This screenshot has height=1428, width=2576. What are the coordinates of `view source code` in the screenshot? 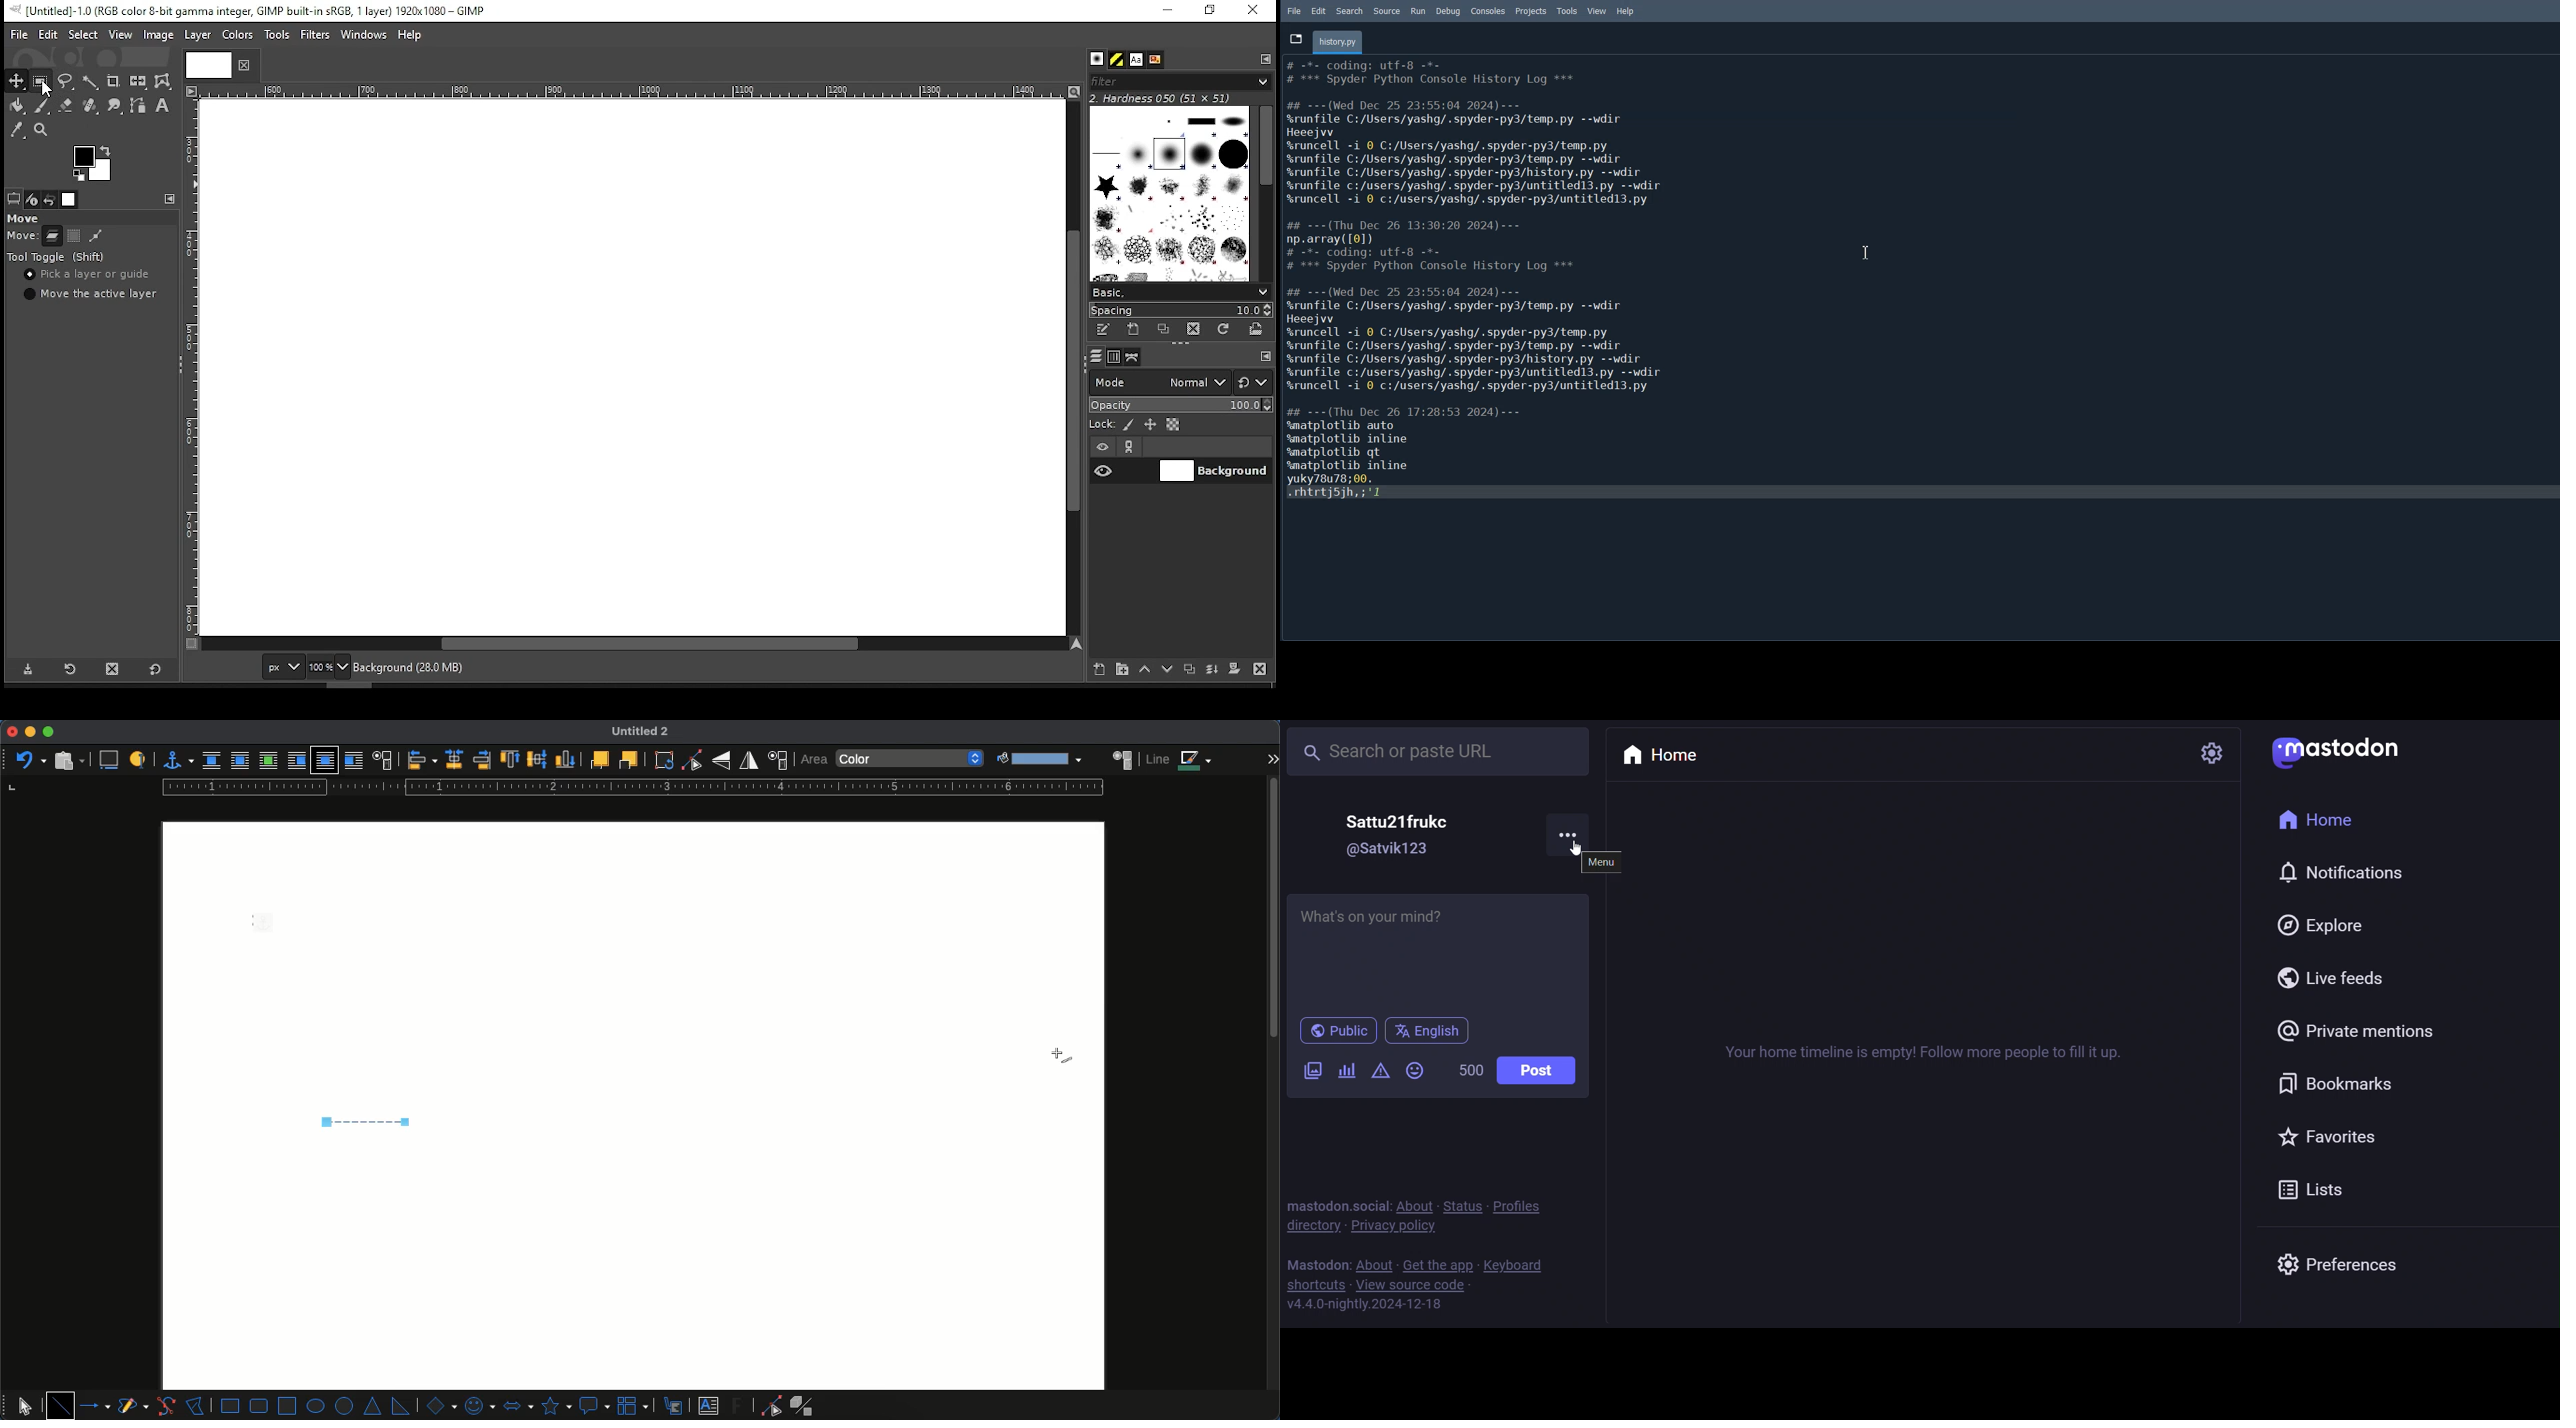 It's located at (1415, 1285).